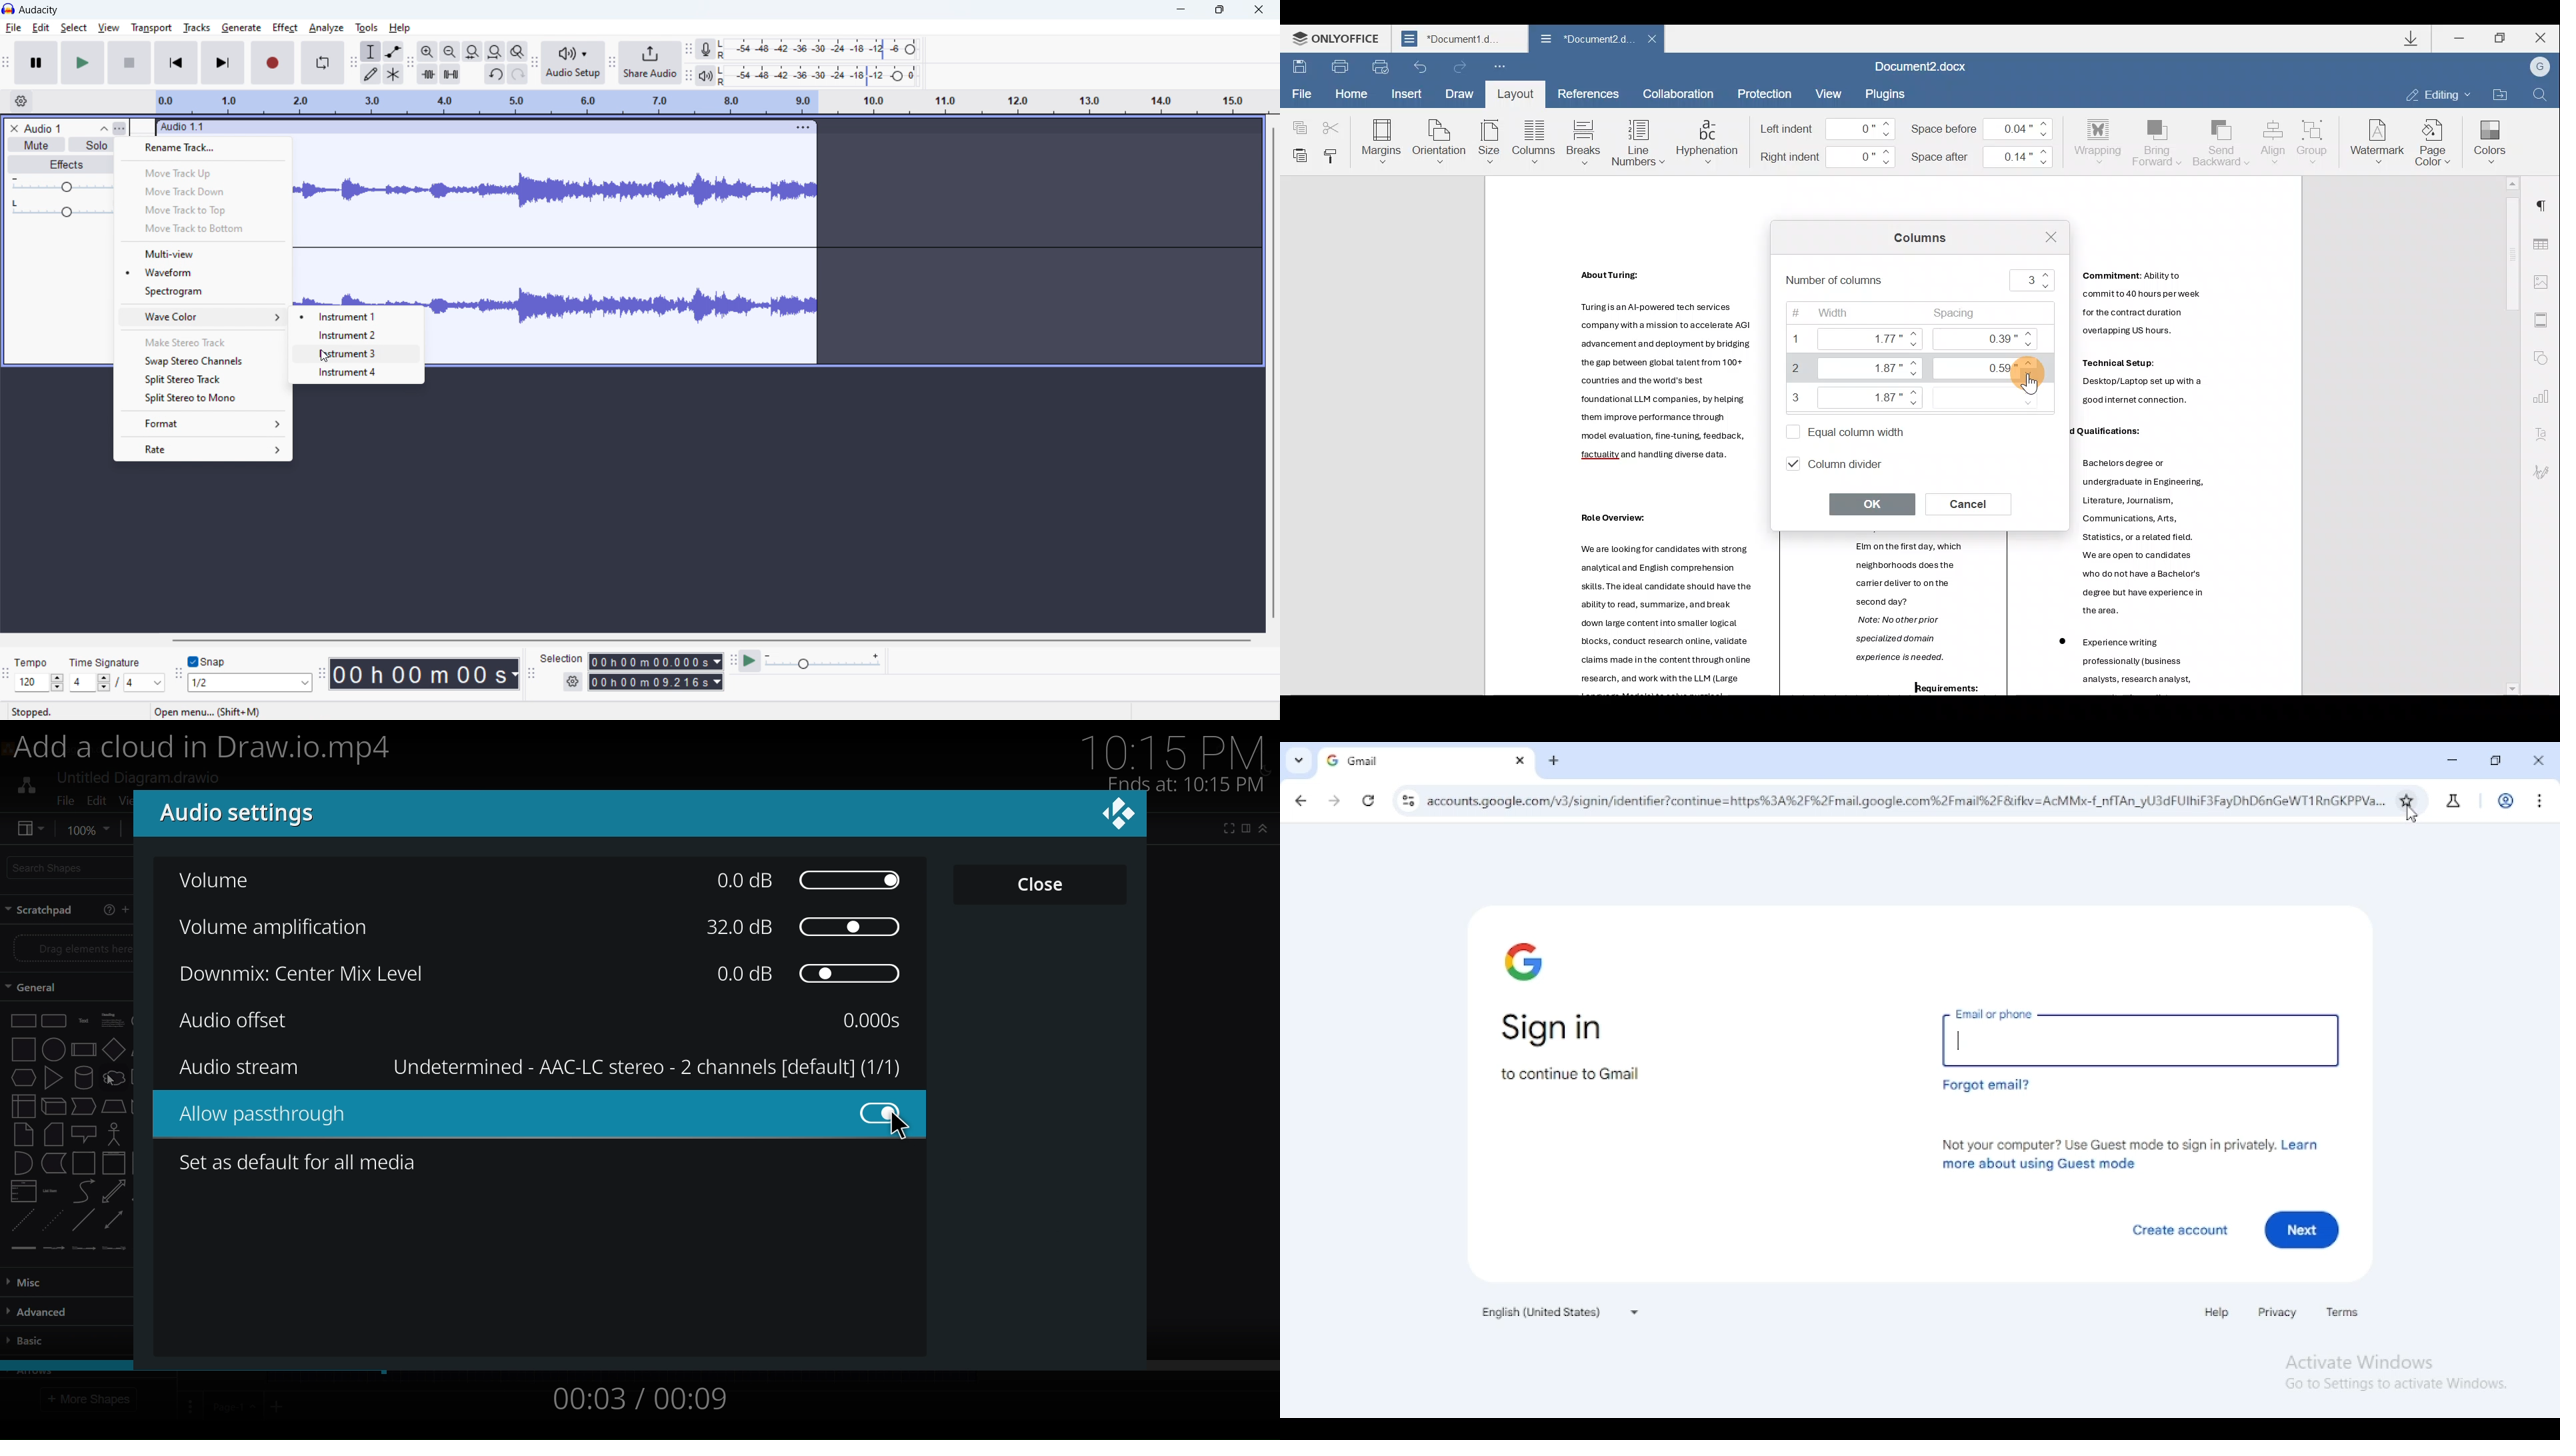  What do you see at coordinates (35, 145) in the screenshot?
I see `mute` at bounding box center [35, 145].